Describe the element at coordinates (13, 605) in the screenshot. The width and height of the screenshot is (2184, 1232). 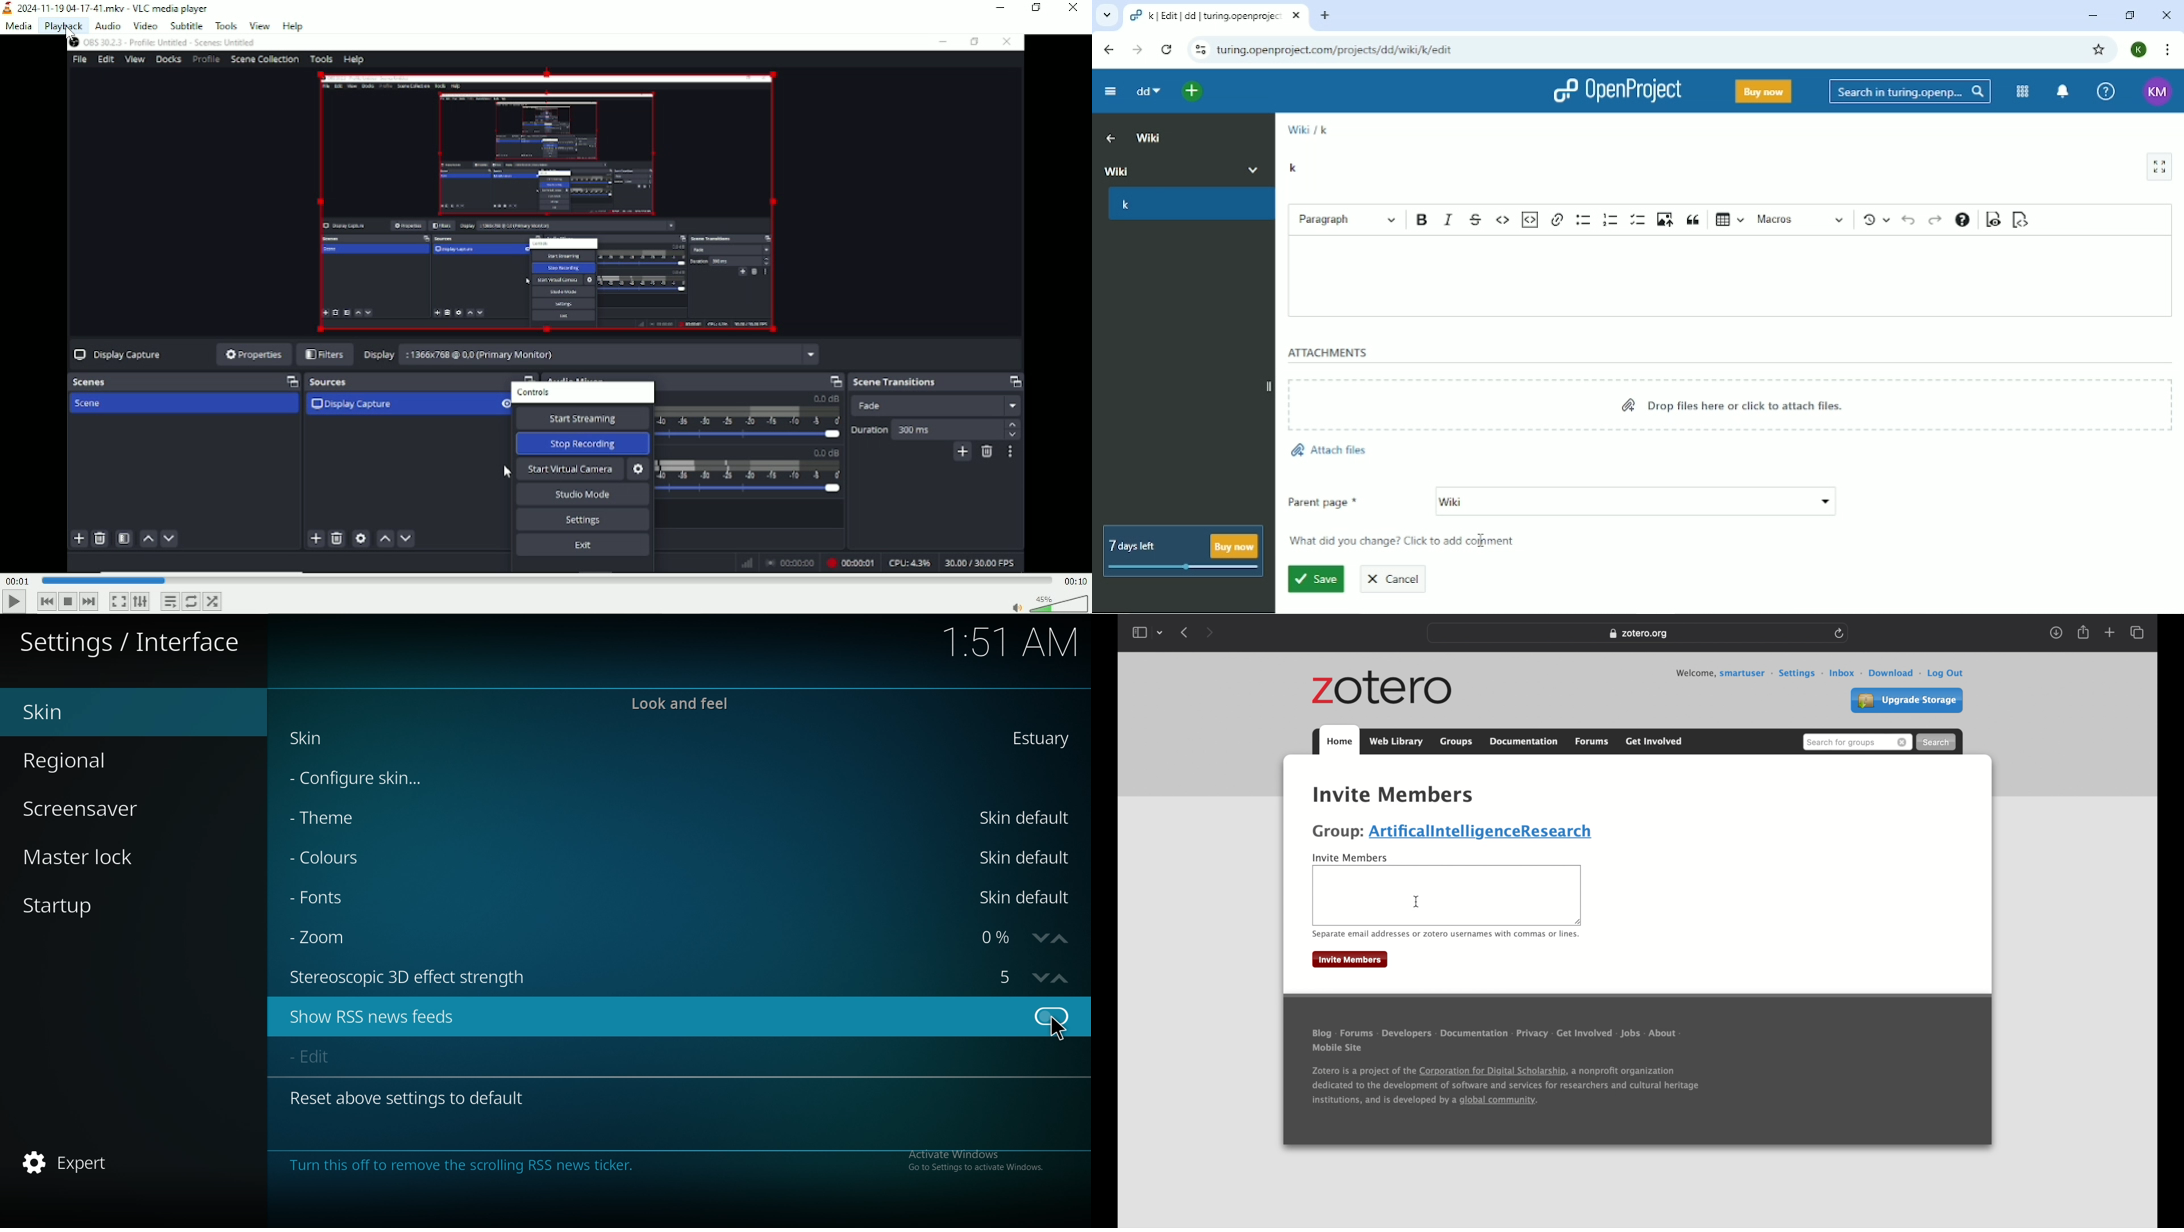
I see `Play` at that location.